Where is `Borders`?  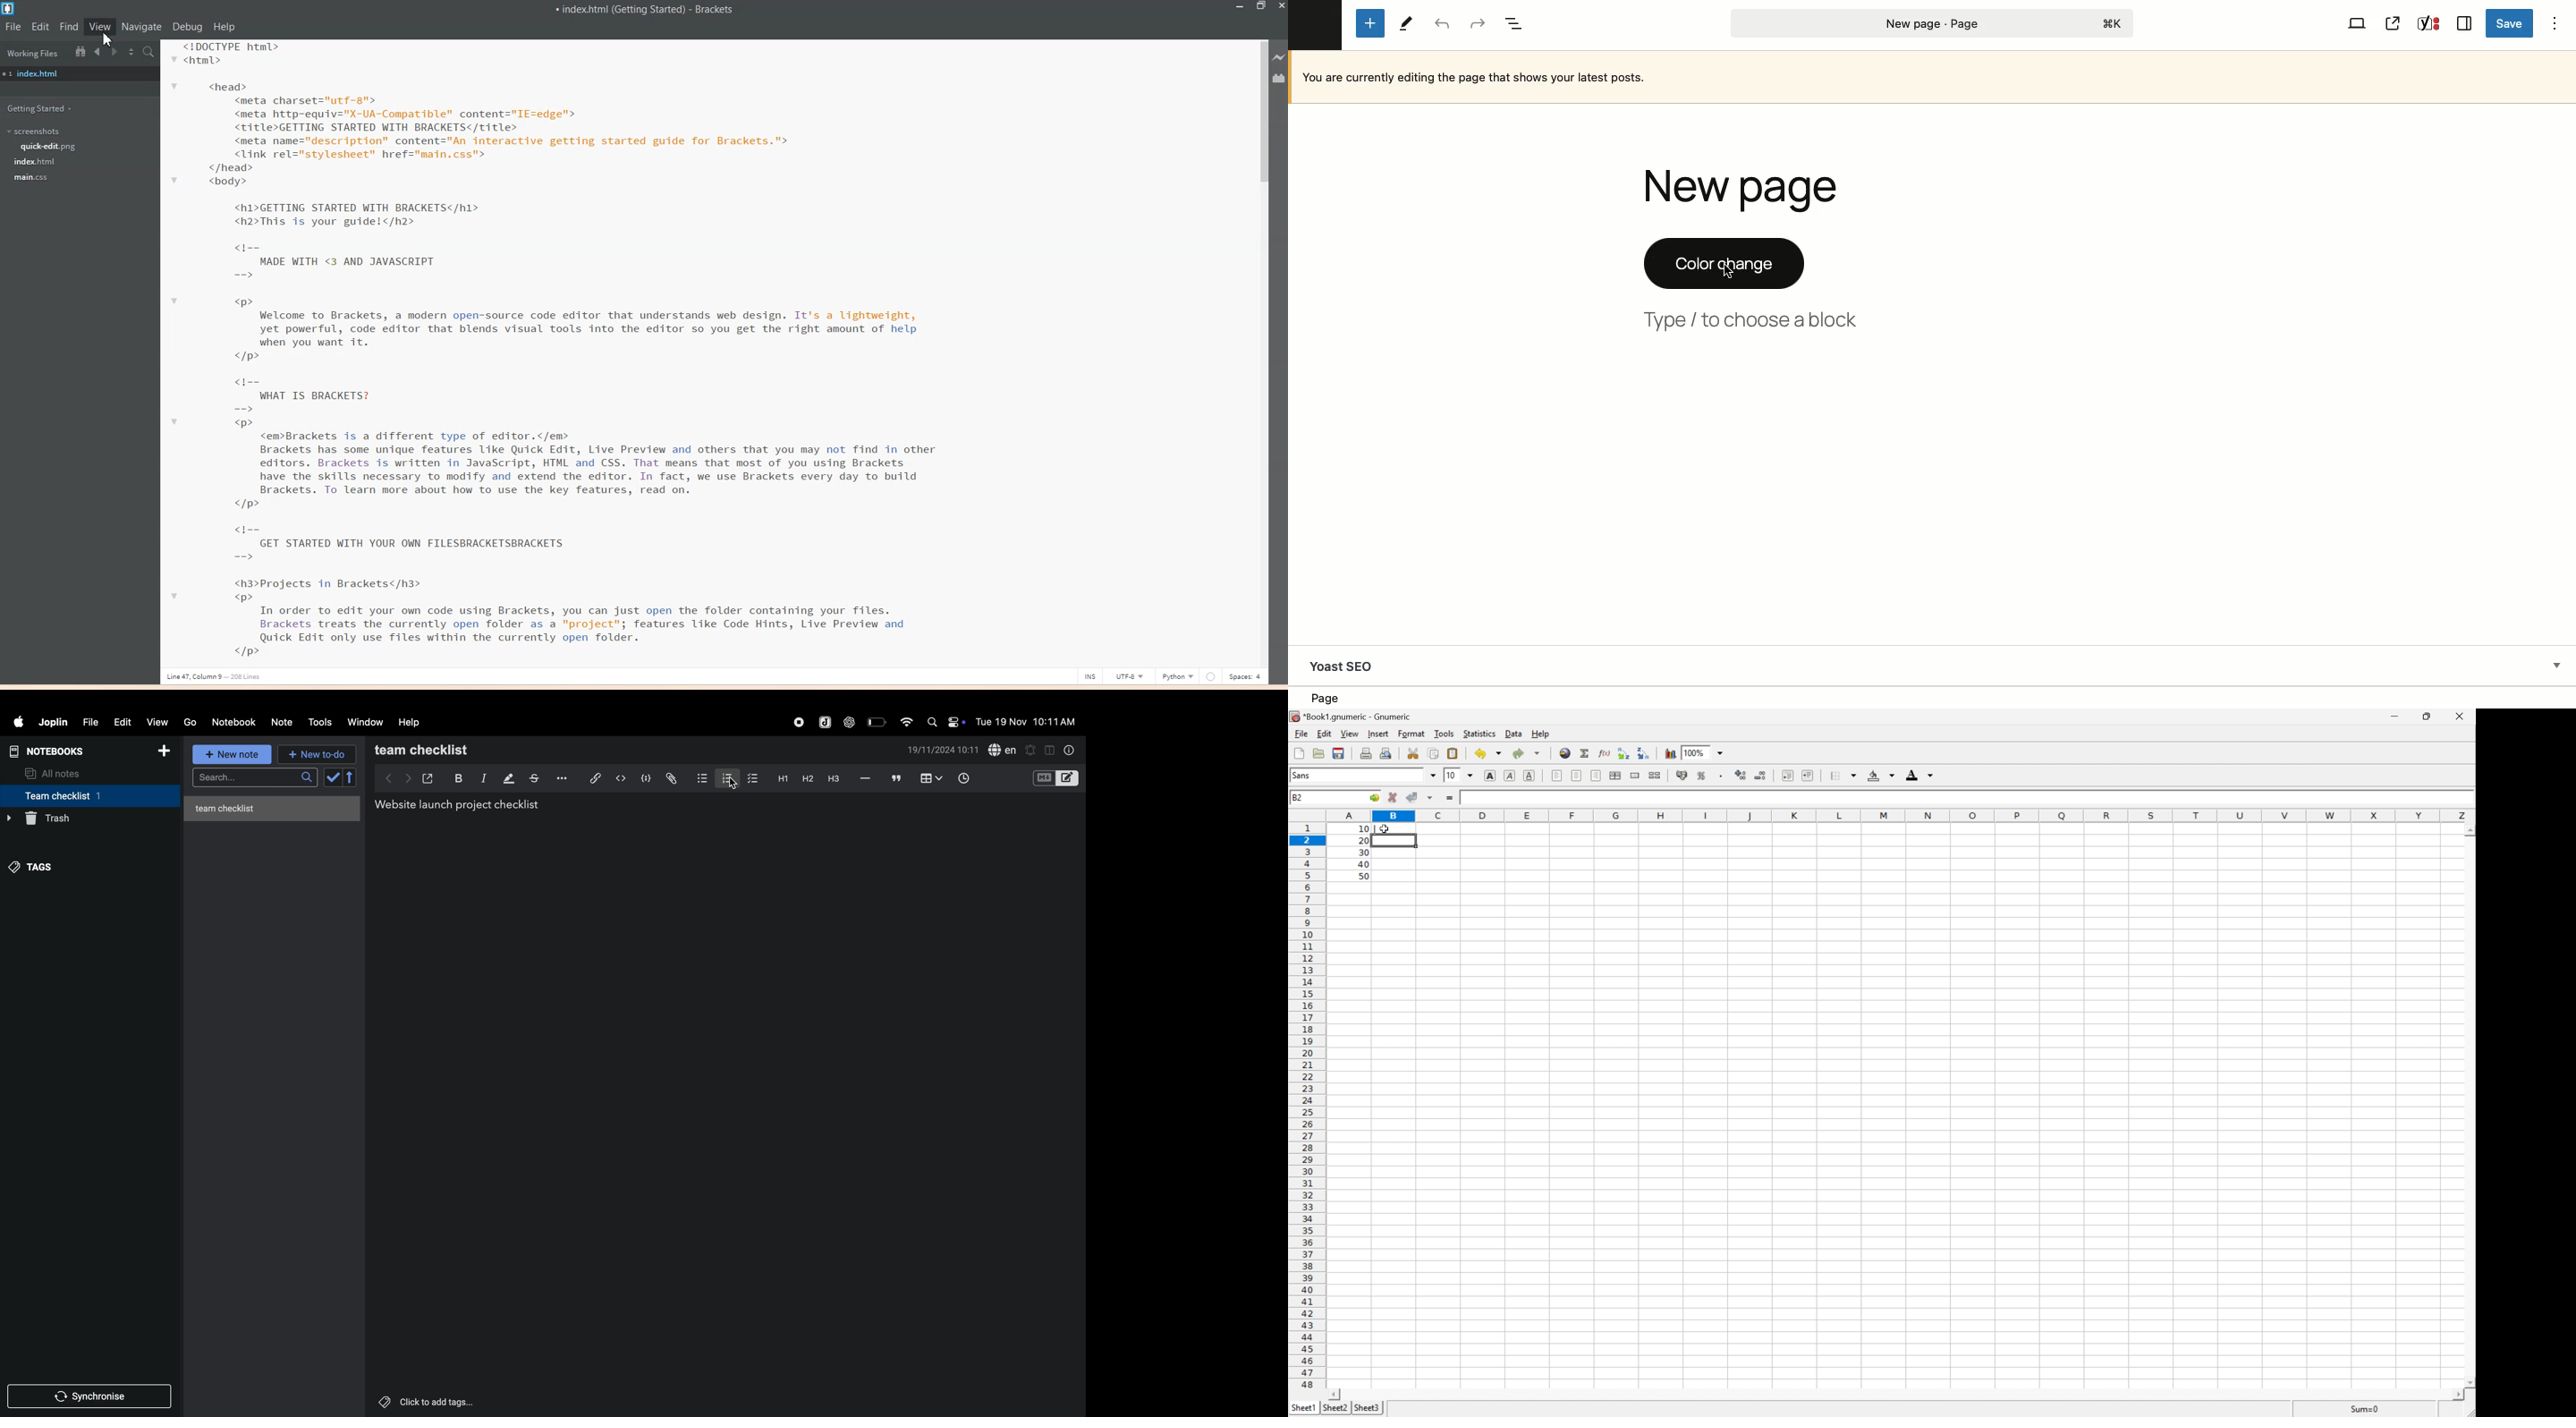
Borders is located at coordinates (1844, 775).